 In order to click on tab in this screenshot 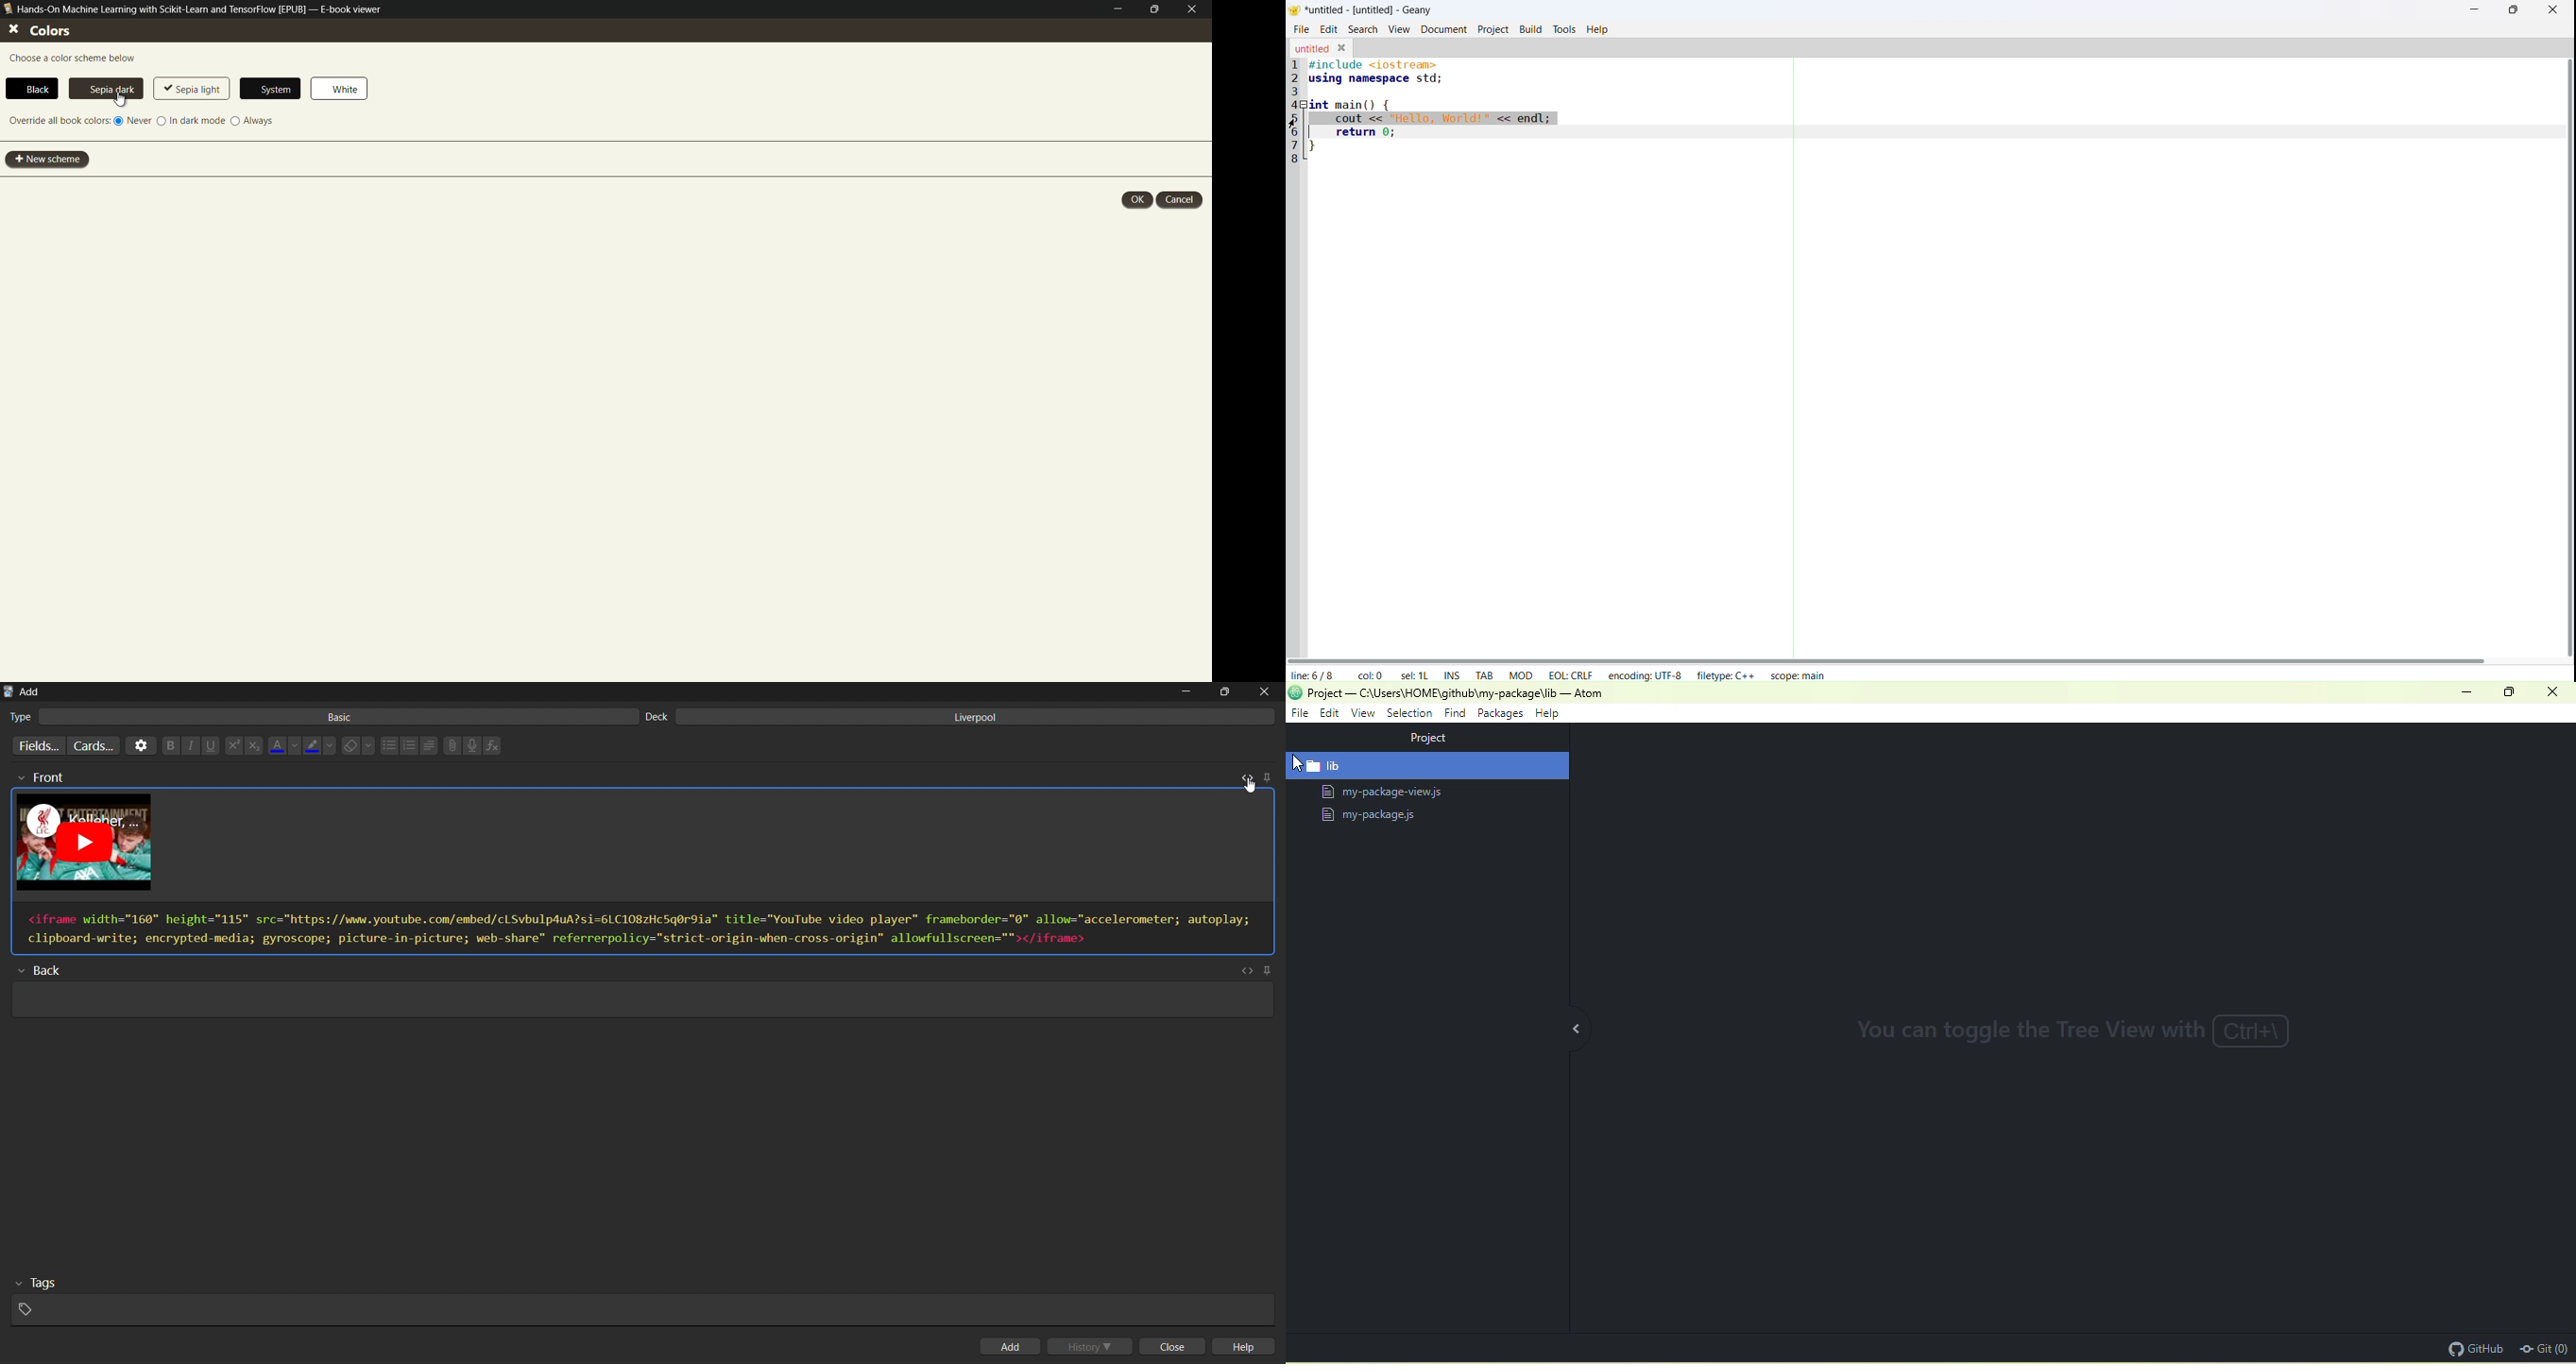, I will do `click(1484, 673)`.